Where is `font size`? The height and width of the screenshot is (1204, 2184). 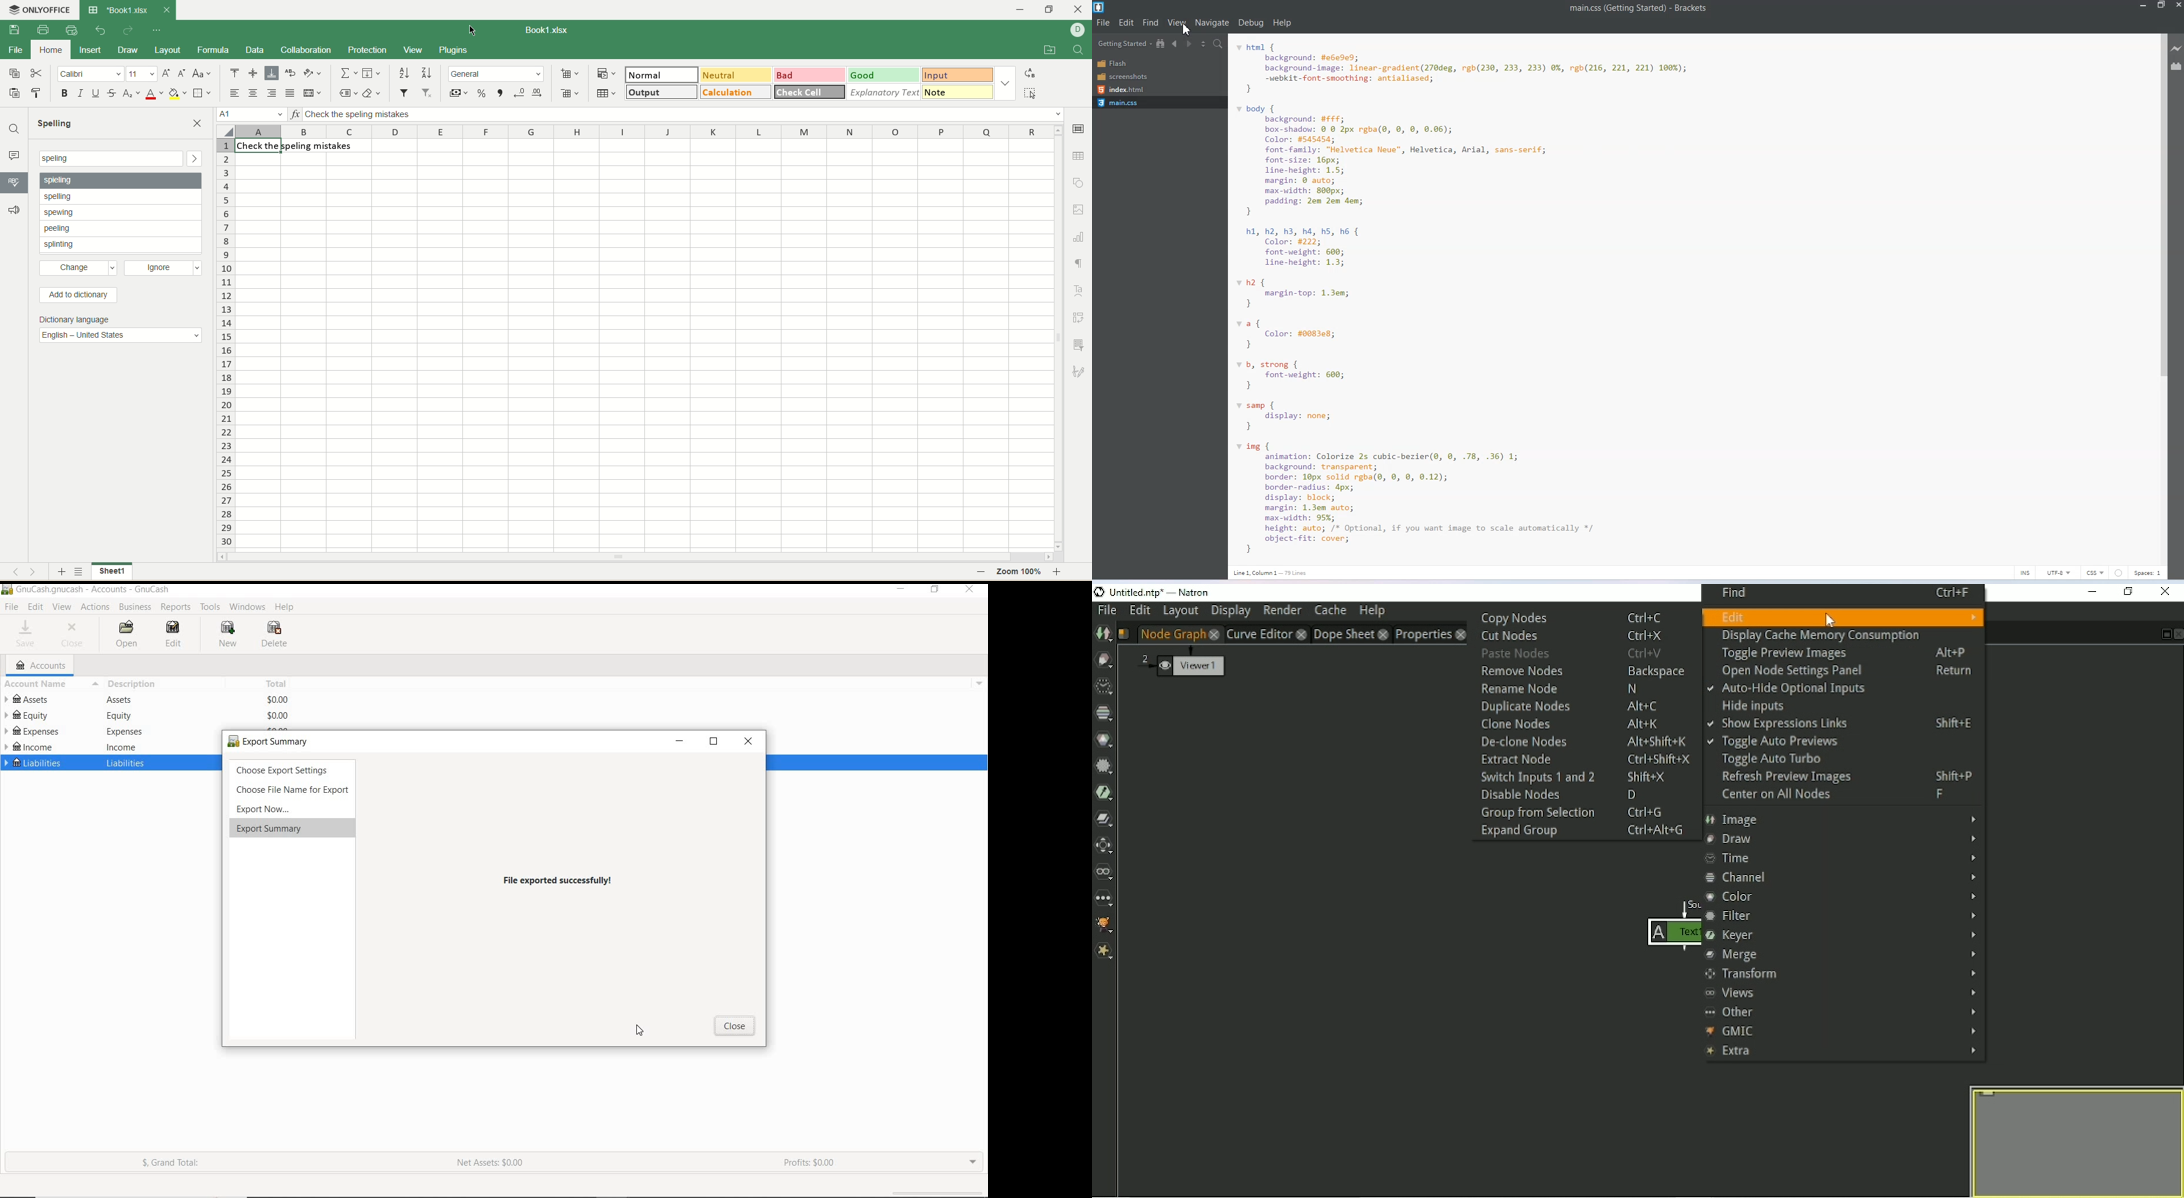 font size is located at coordinates (143, 74).